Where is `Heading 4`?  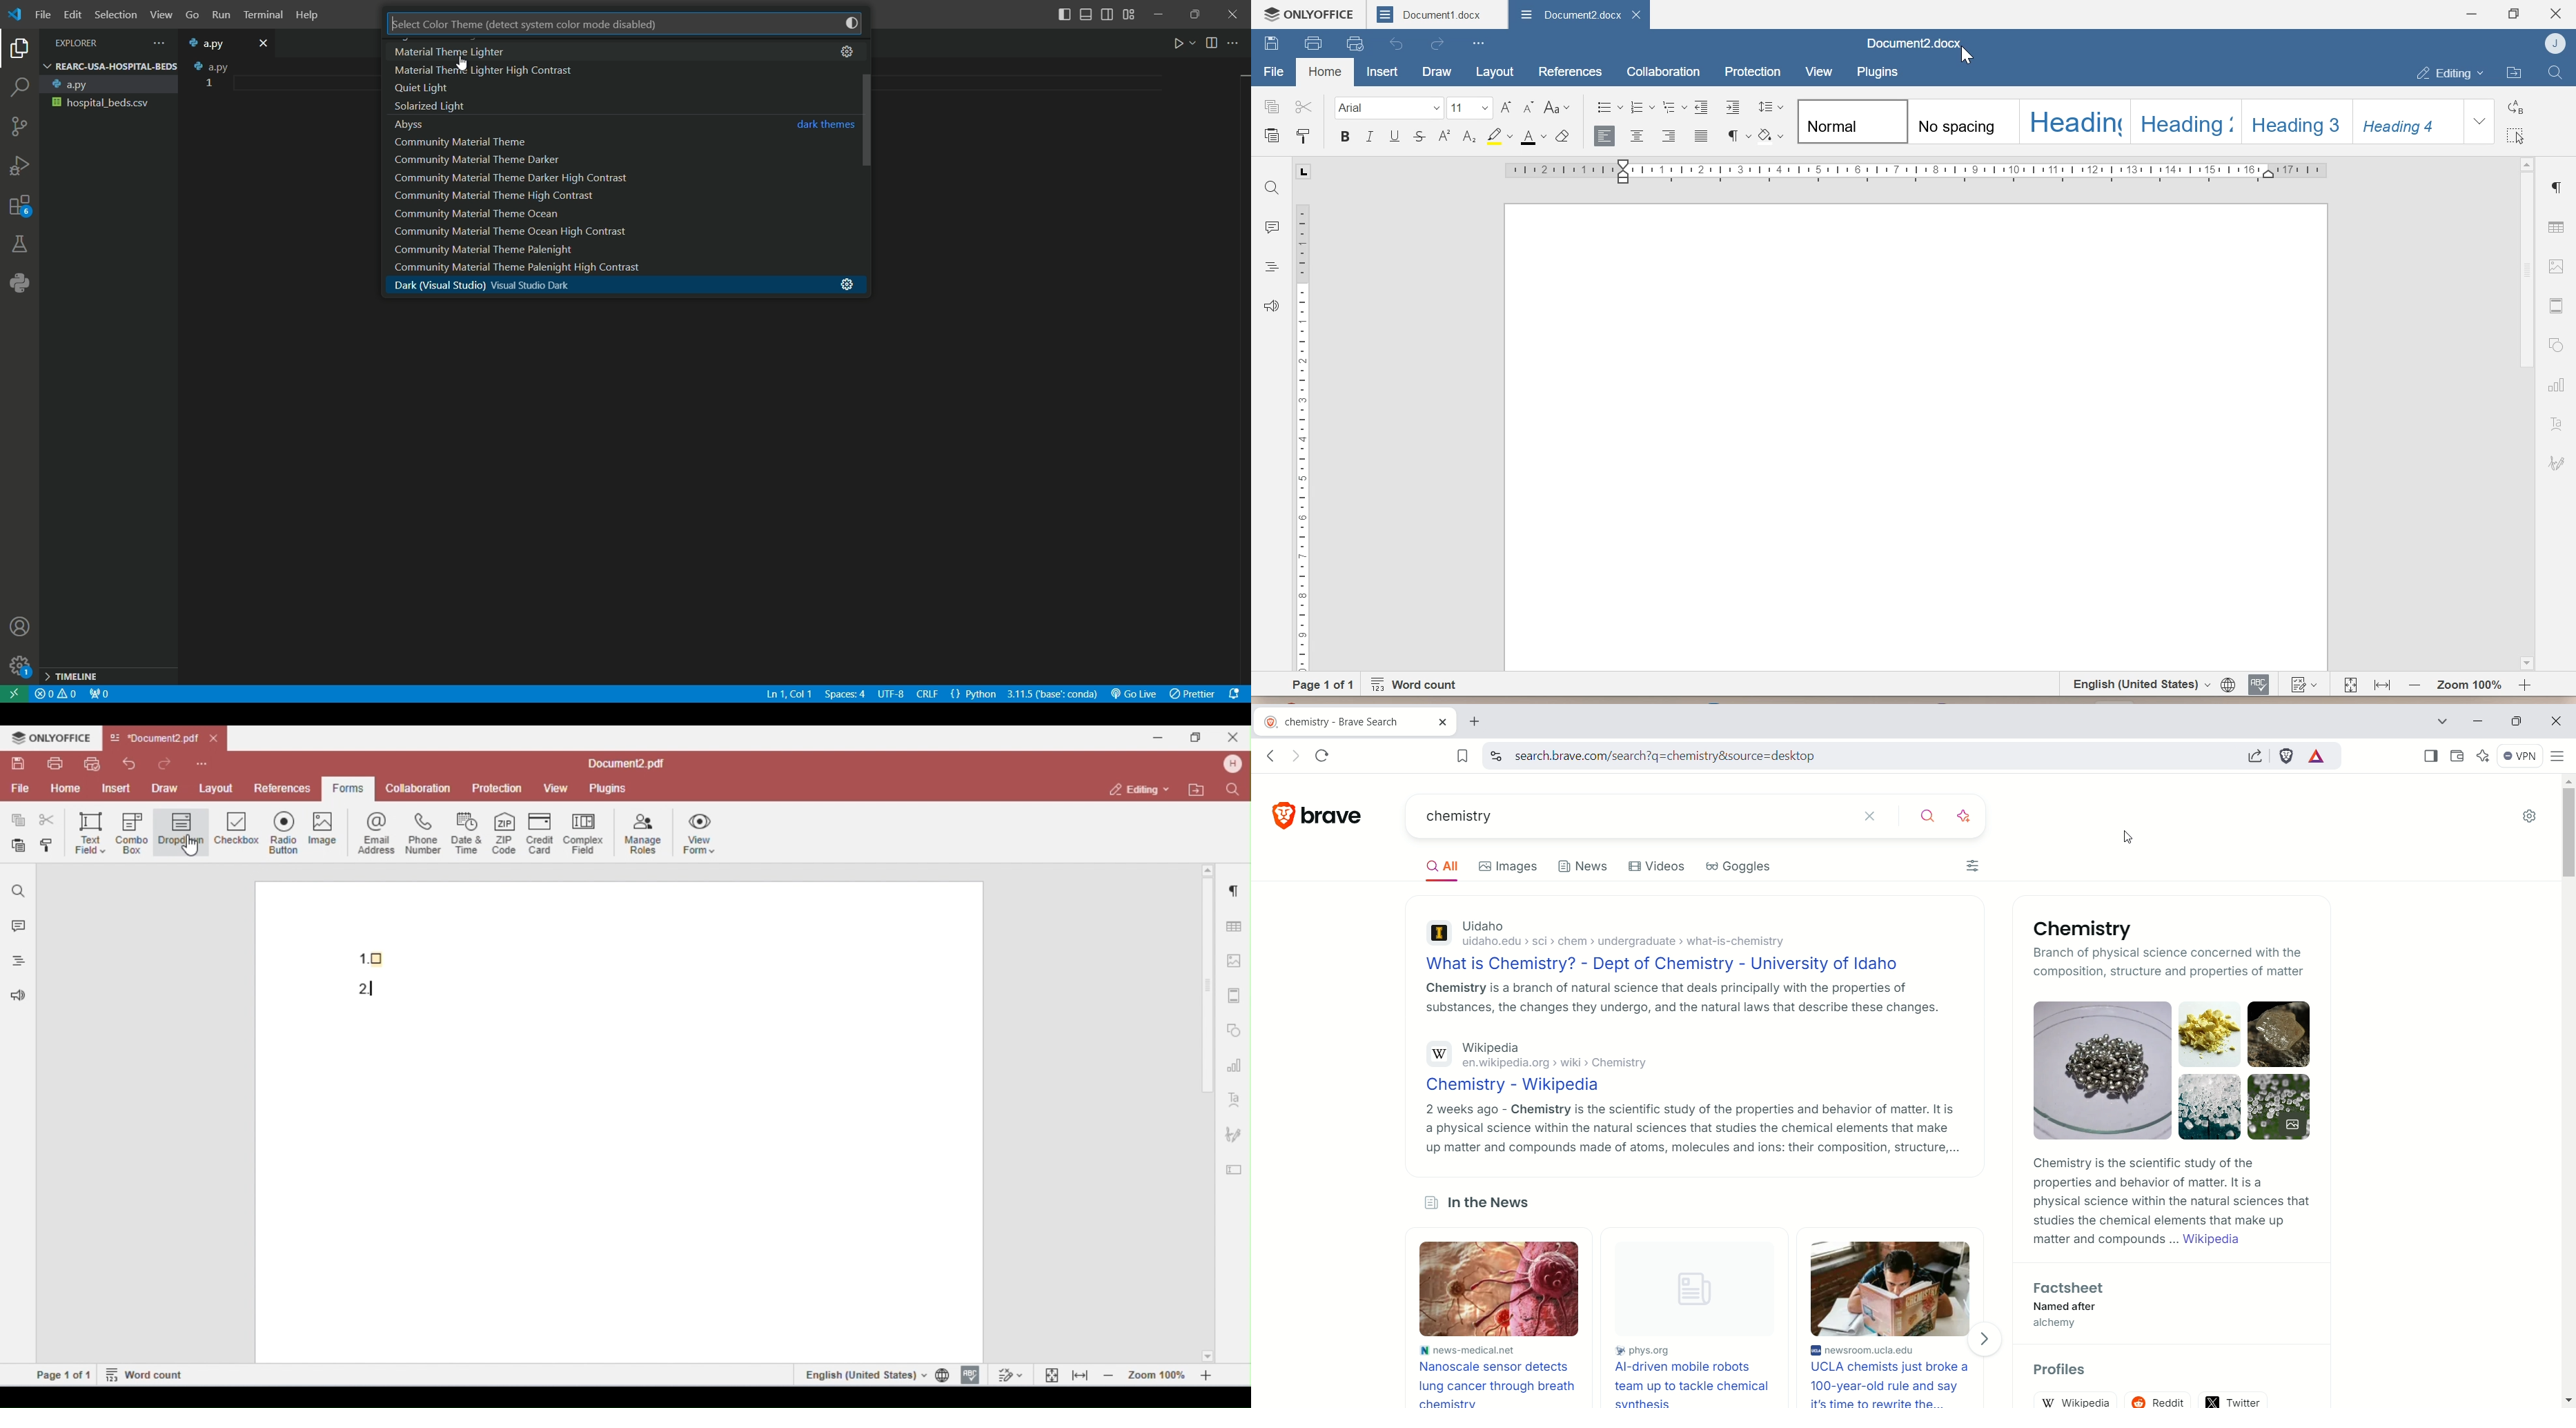
Heading 4 is located at coordinates (2407, 121).